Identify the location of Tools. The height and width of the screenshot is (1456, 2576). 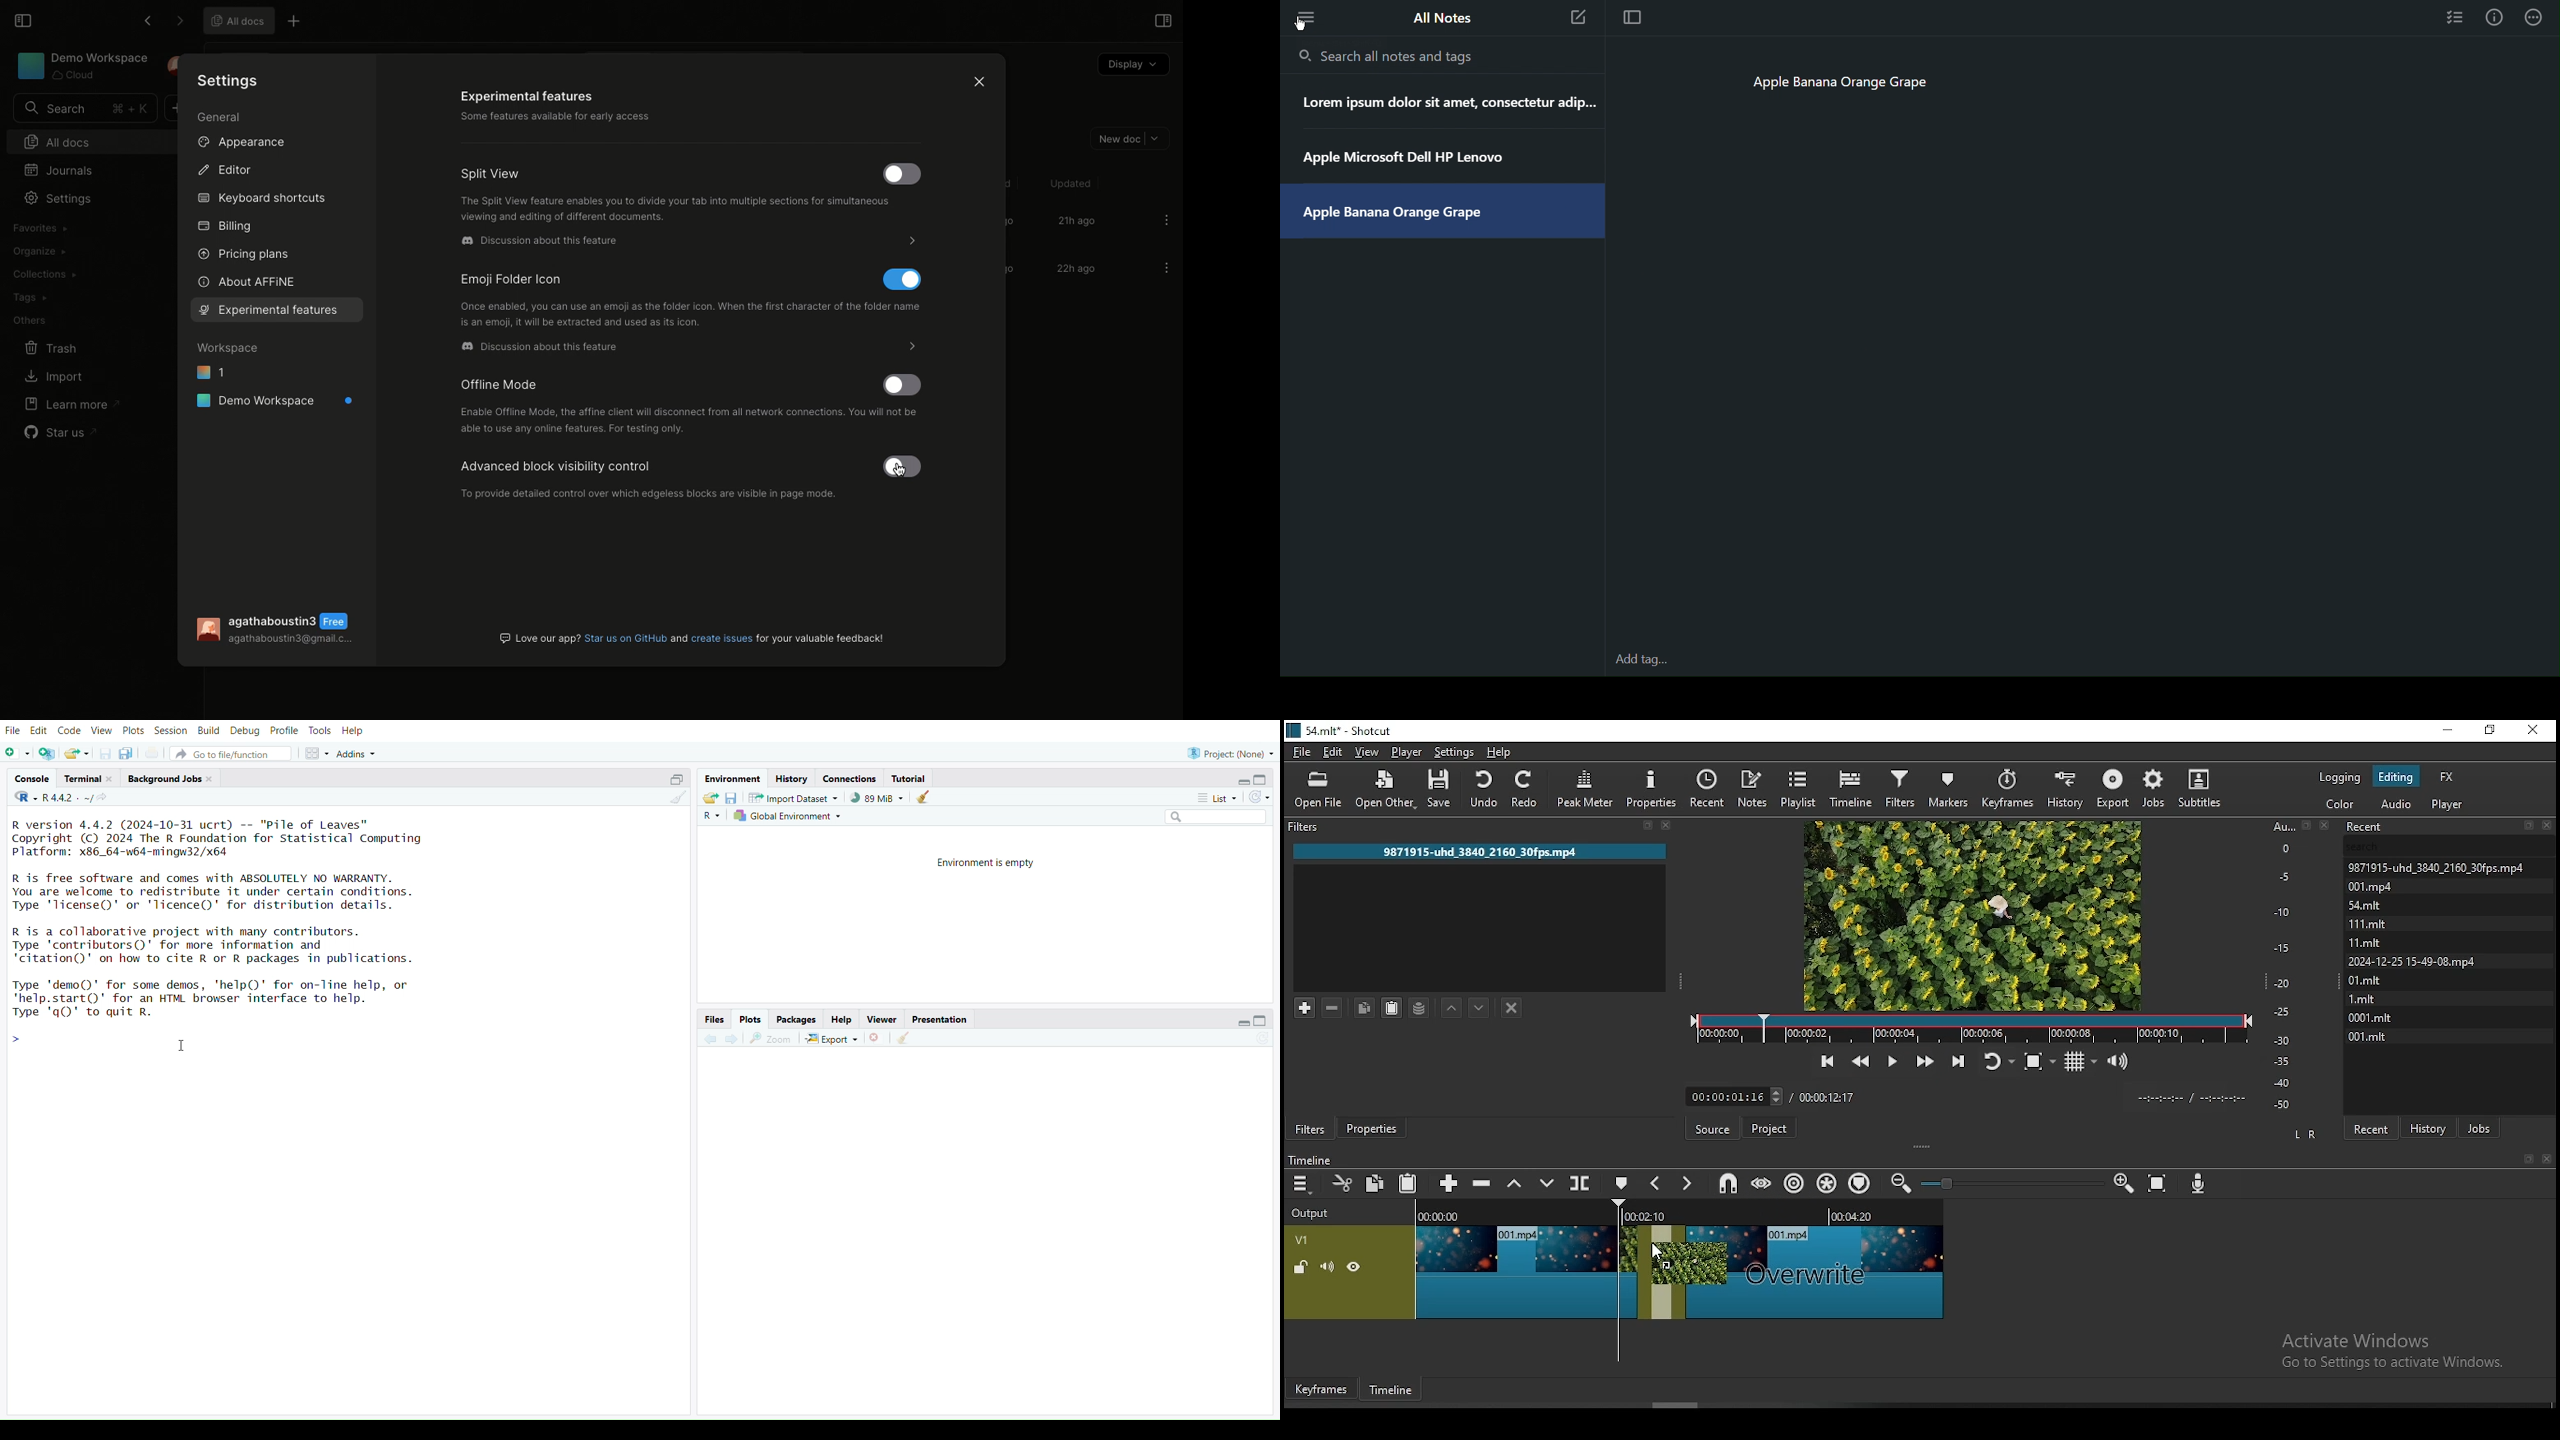
(323, 731).